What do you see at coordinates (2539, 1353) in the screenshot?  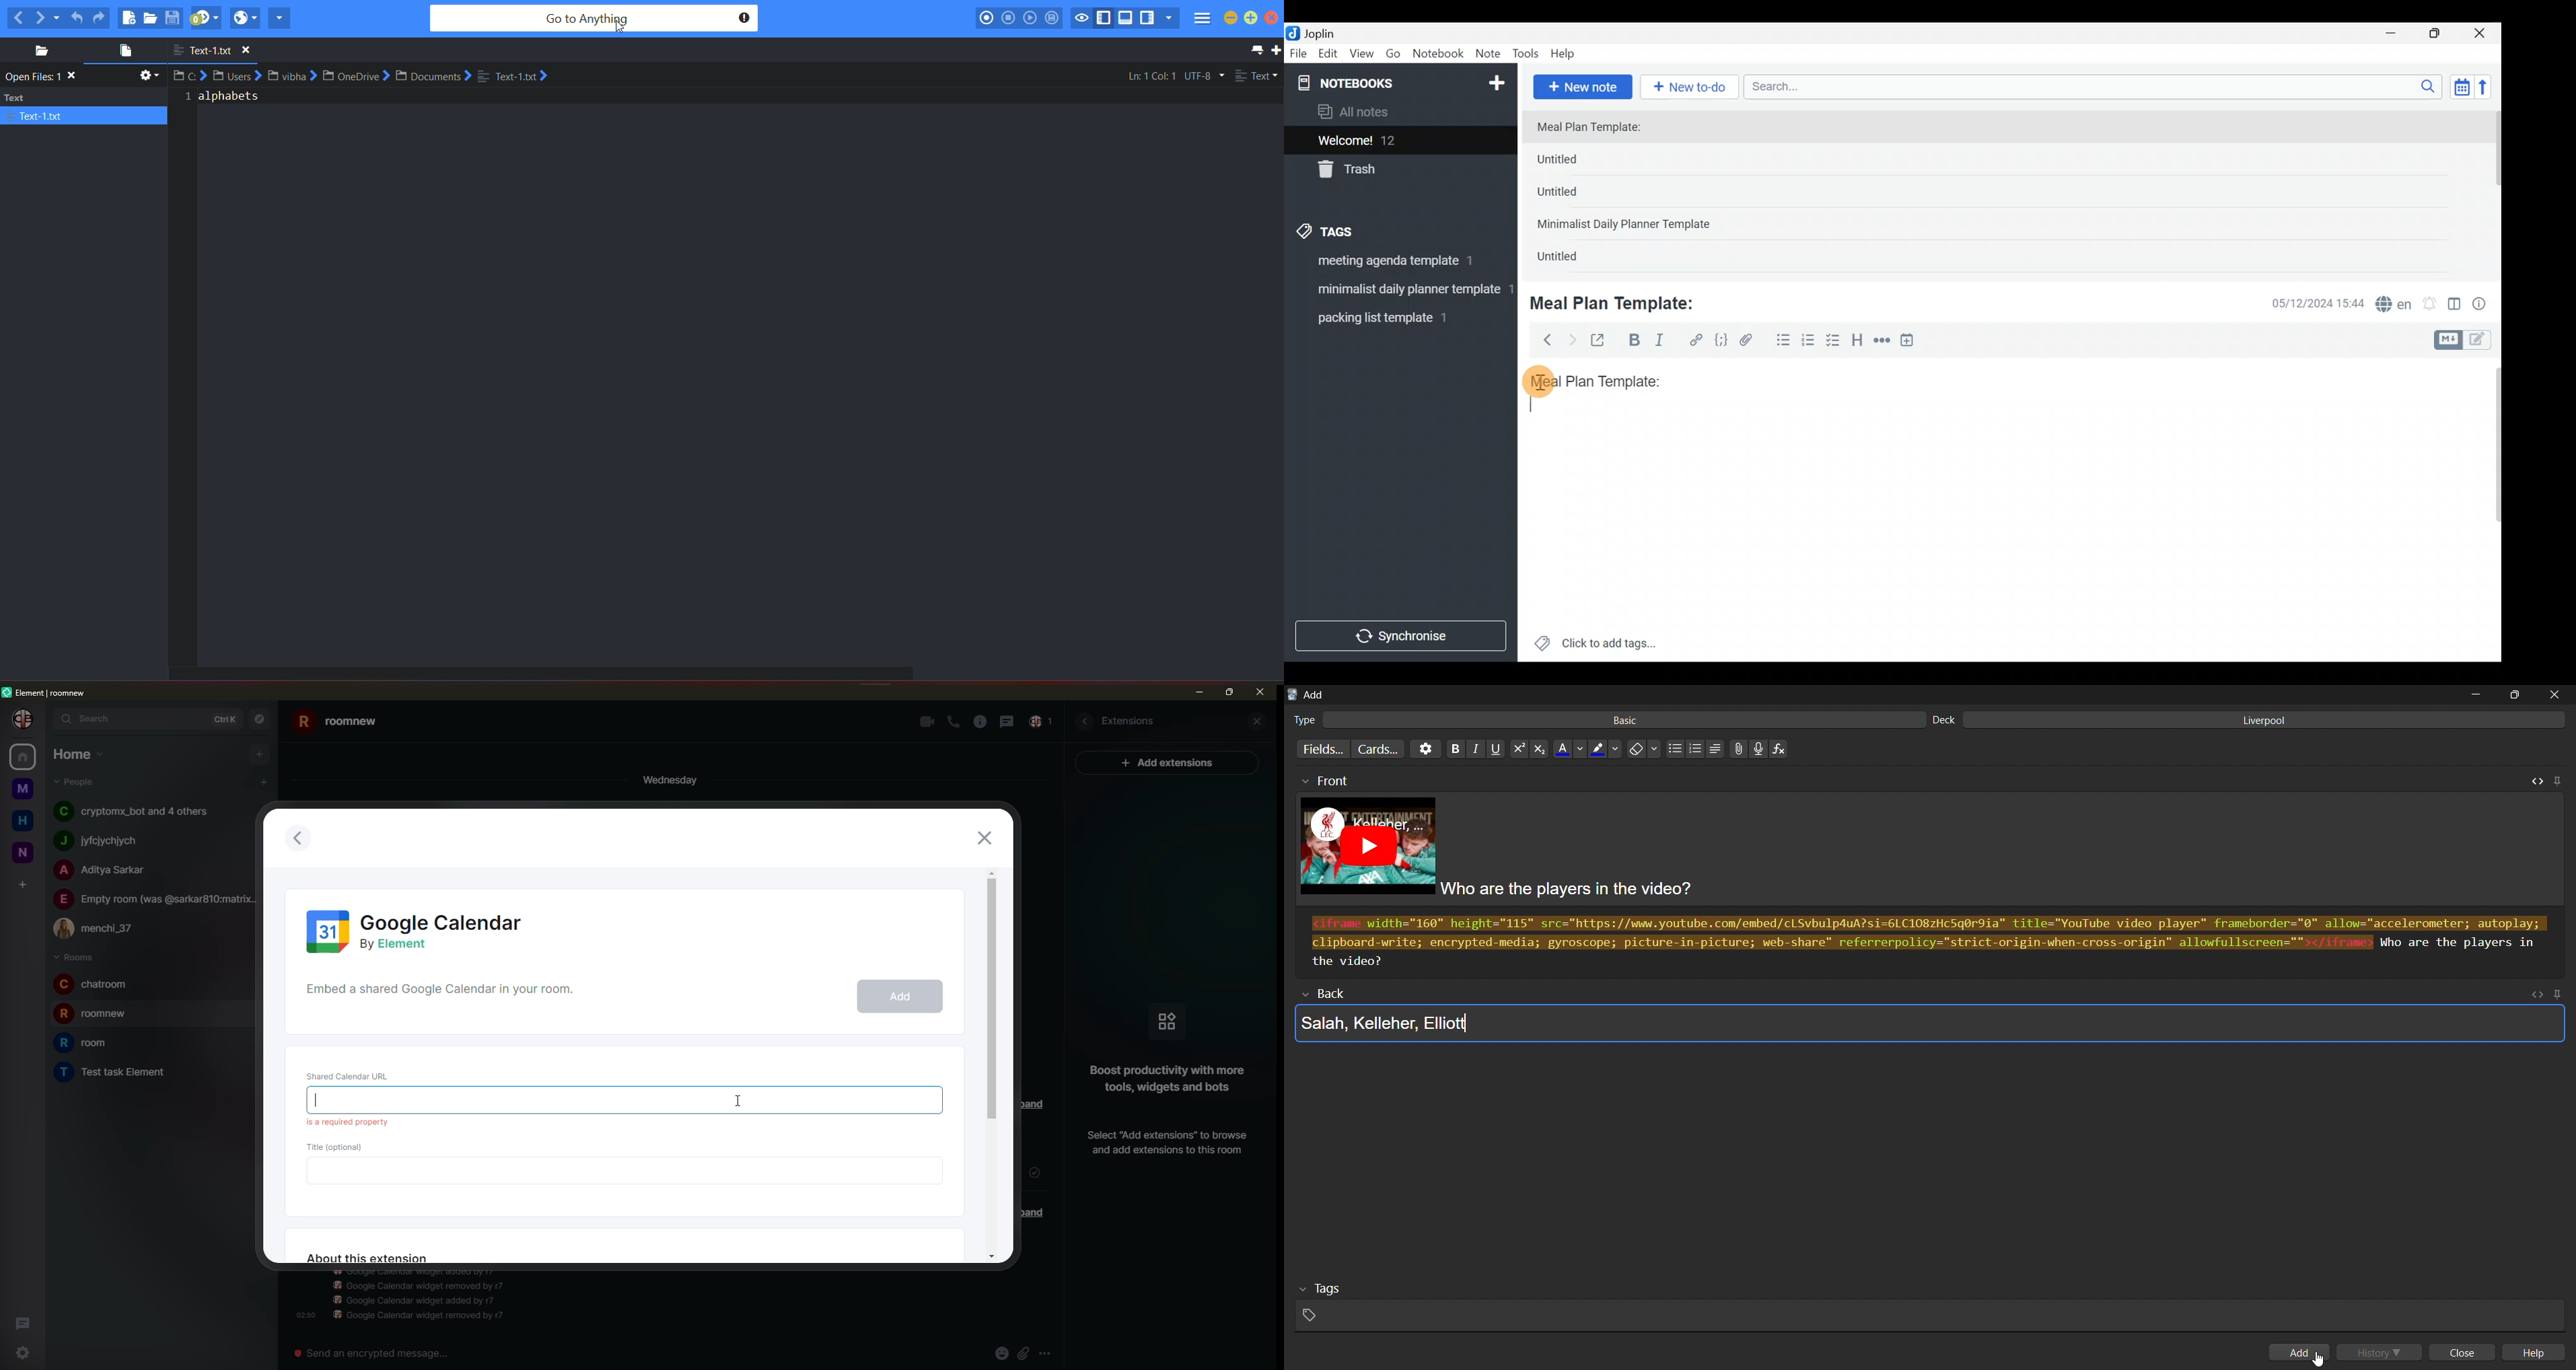 I see `help` at bounding box center [2539, 1353].